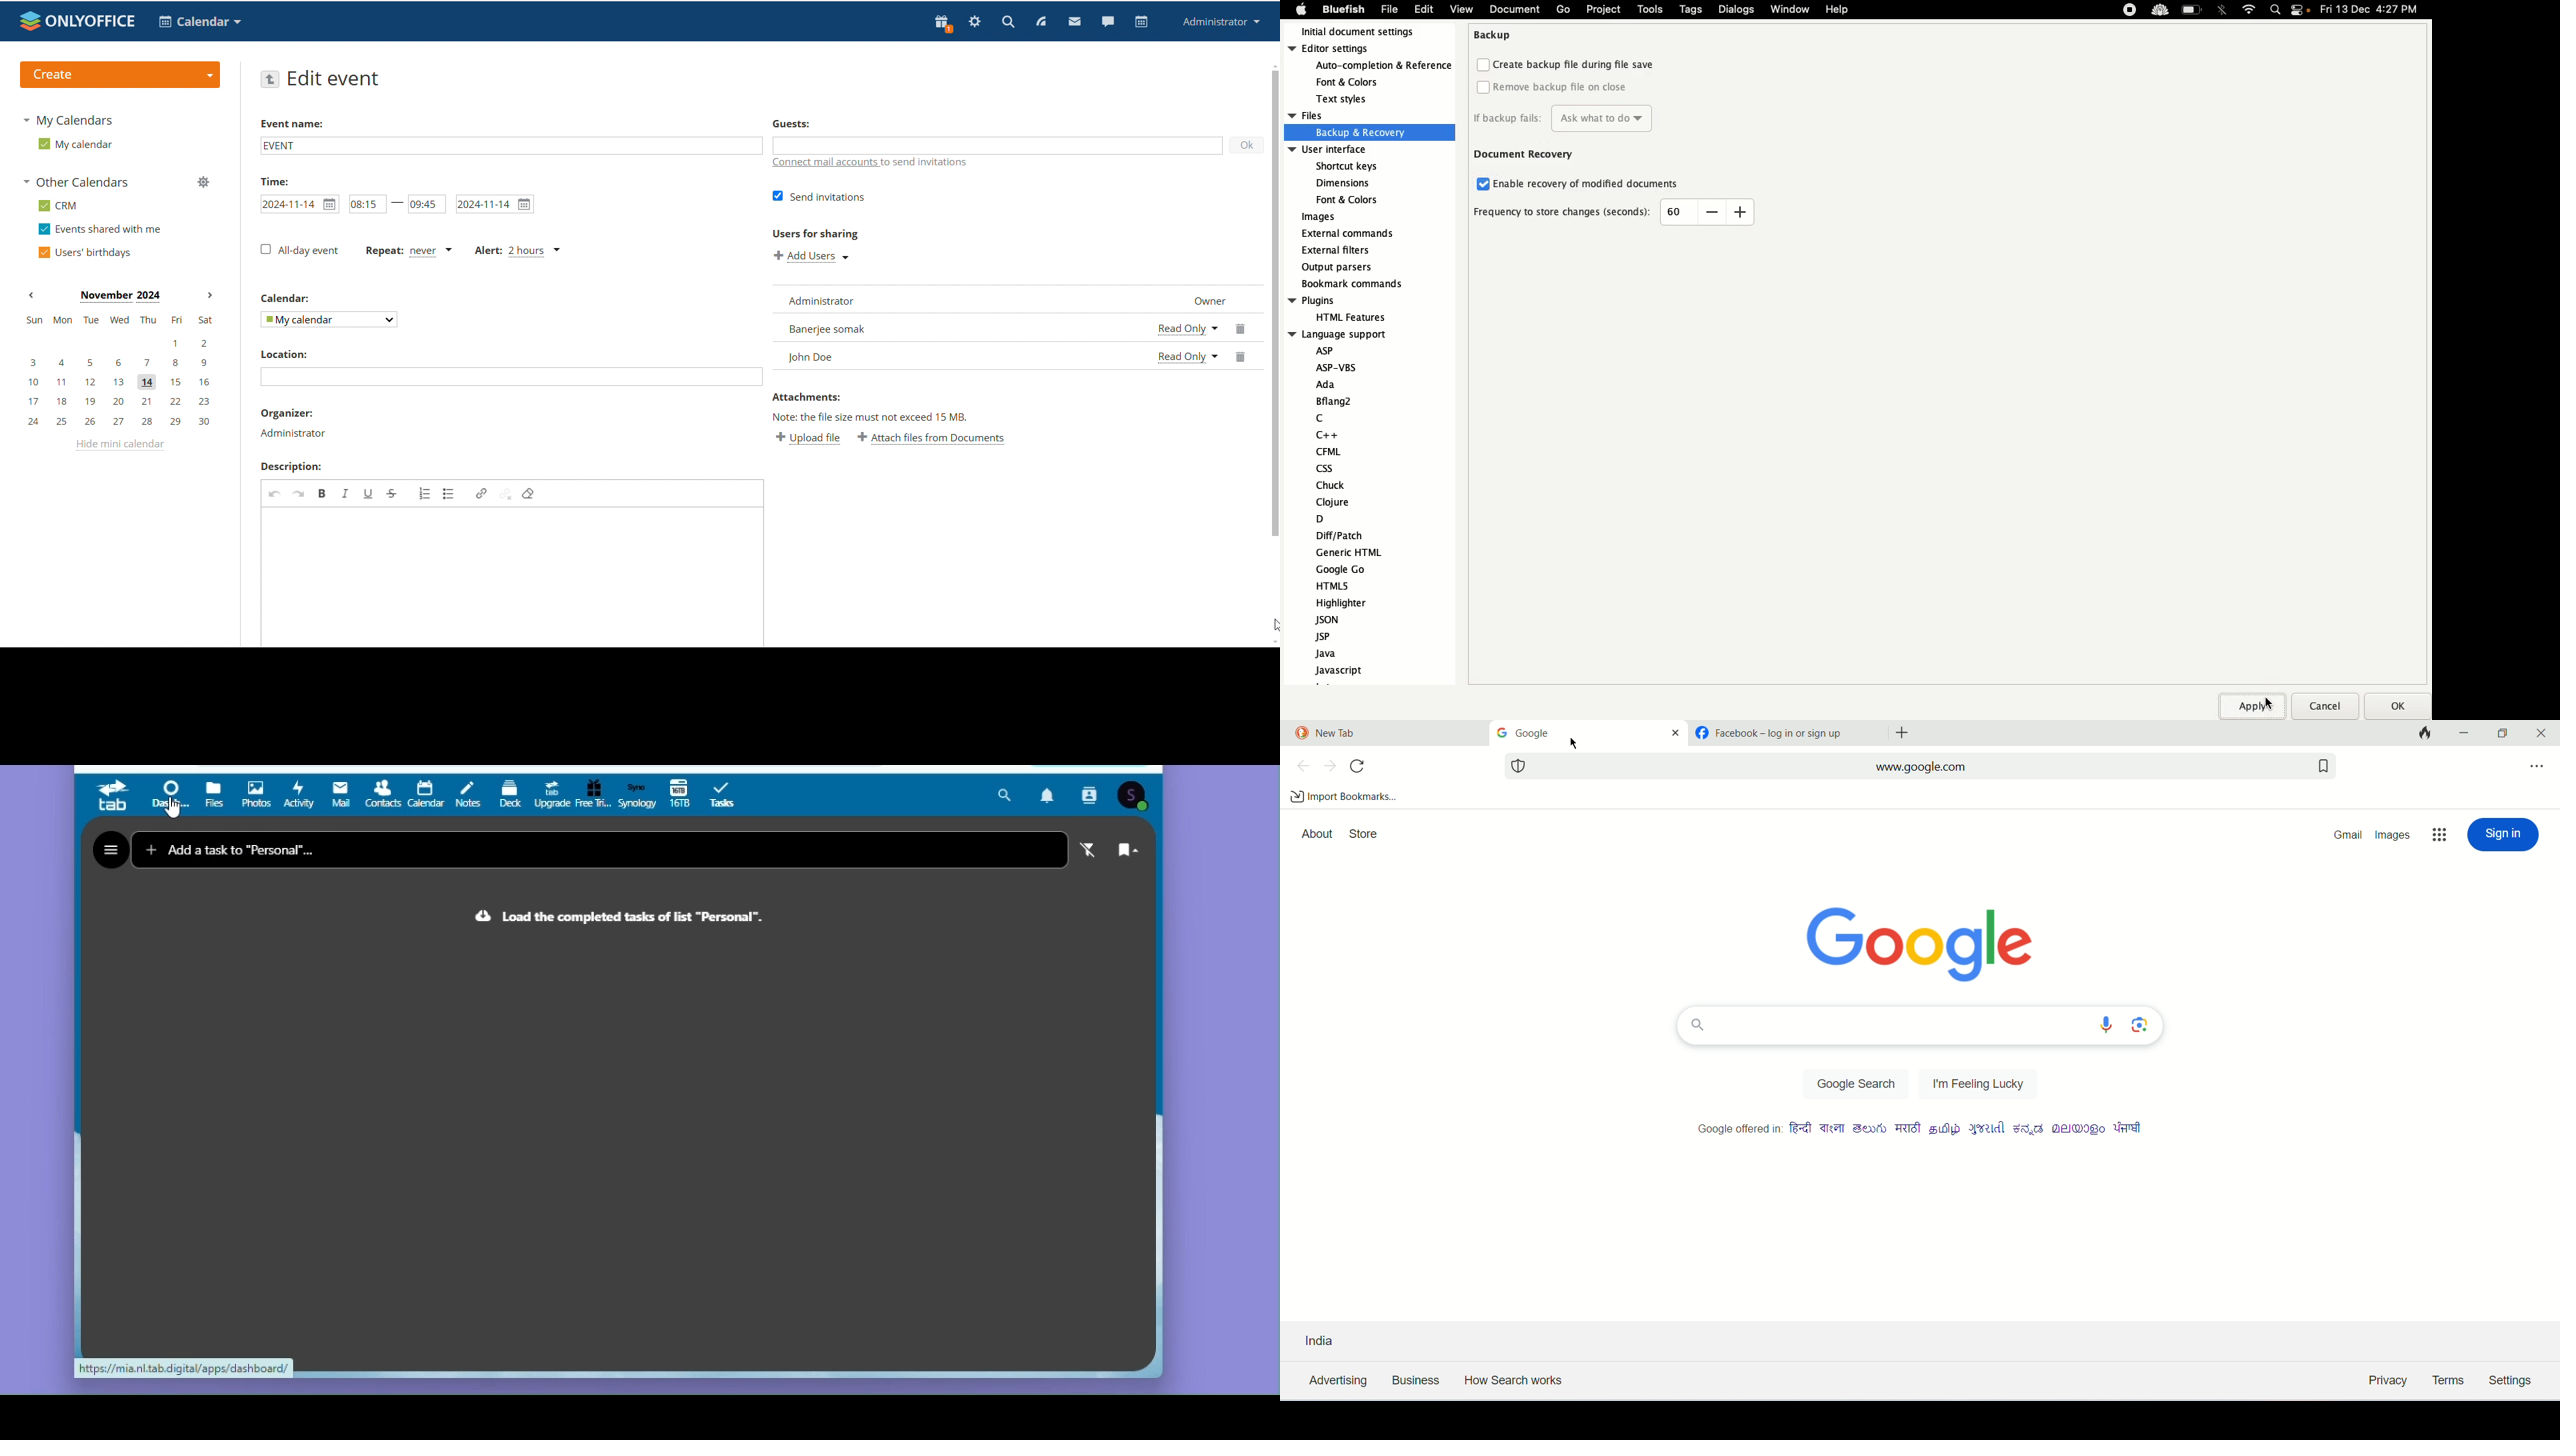 Image resolution: width=2576 pixels, height=1456 pixels. Describe the element at coordinates (1330, 767) in the screenshot. I see `next` at that location.